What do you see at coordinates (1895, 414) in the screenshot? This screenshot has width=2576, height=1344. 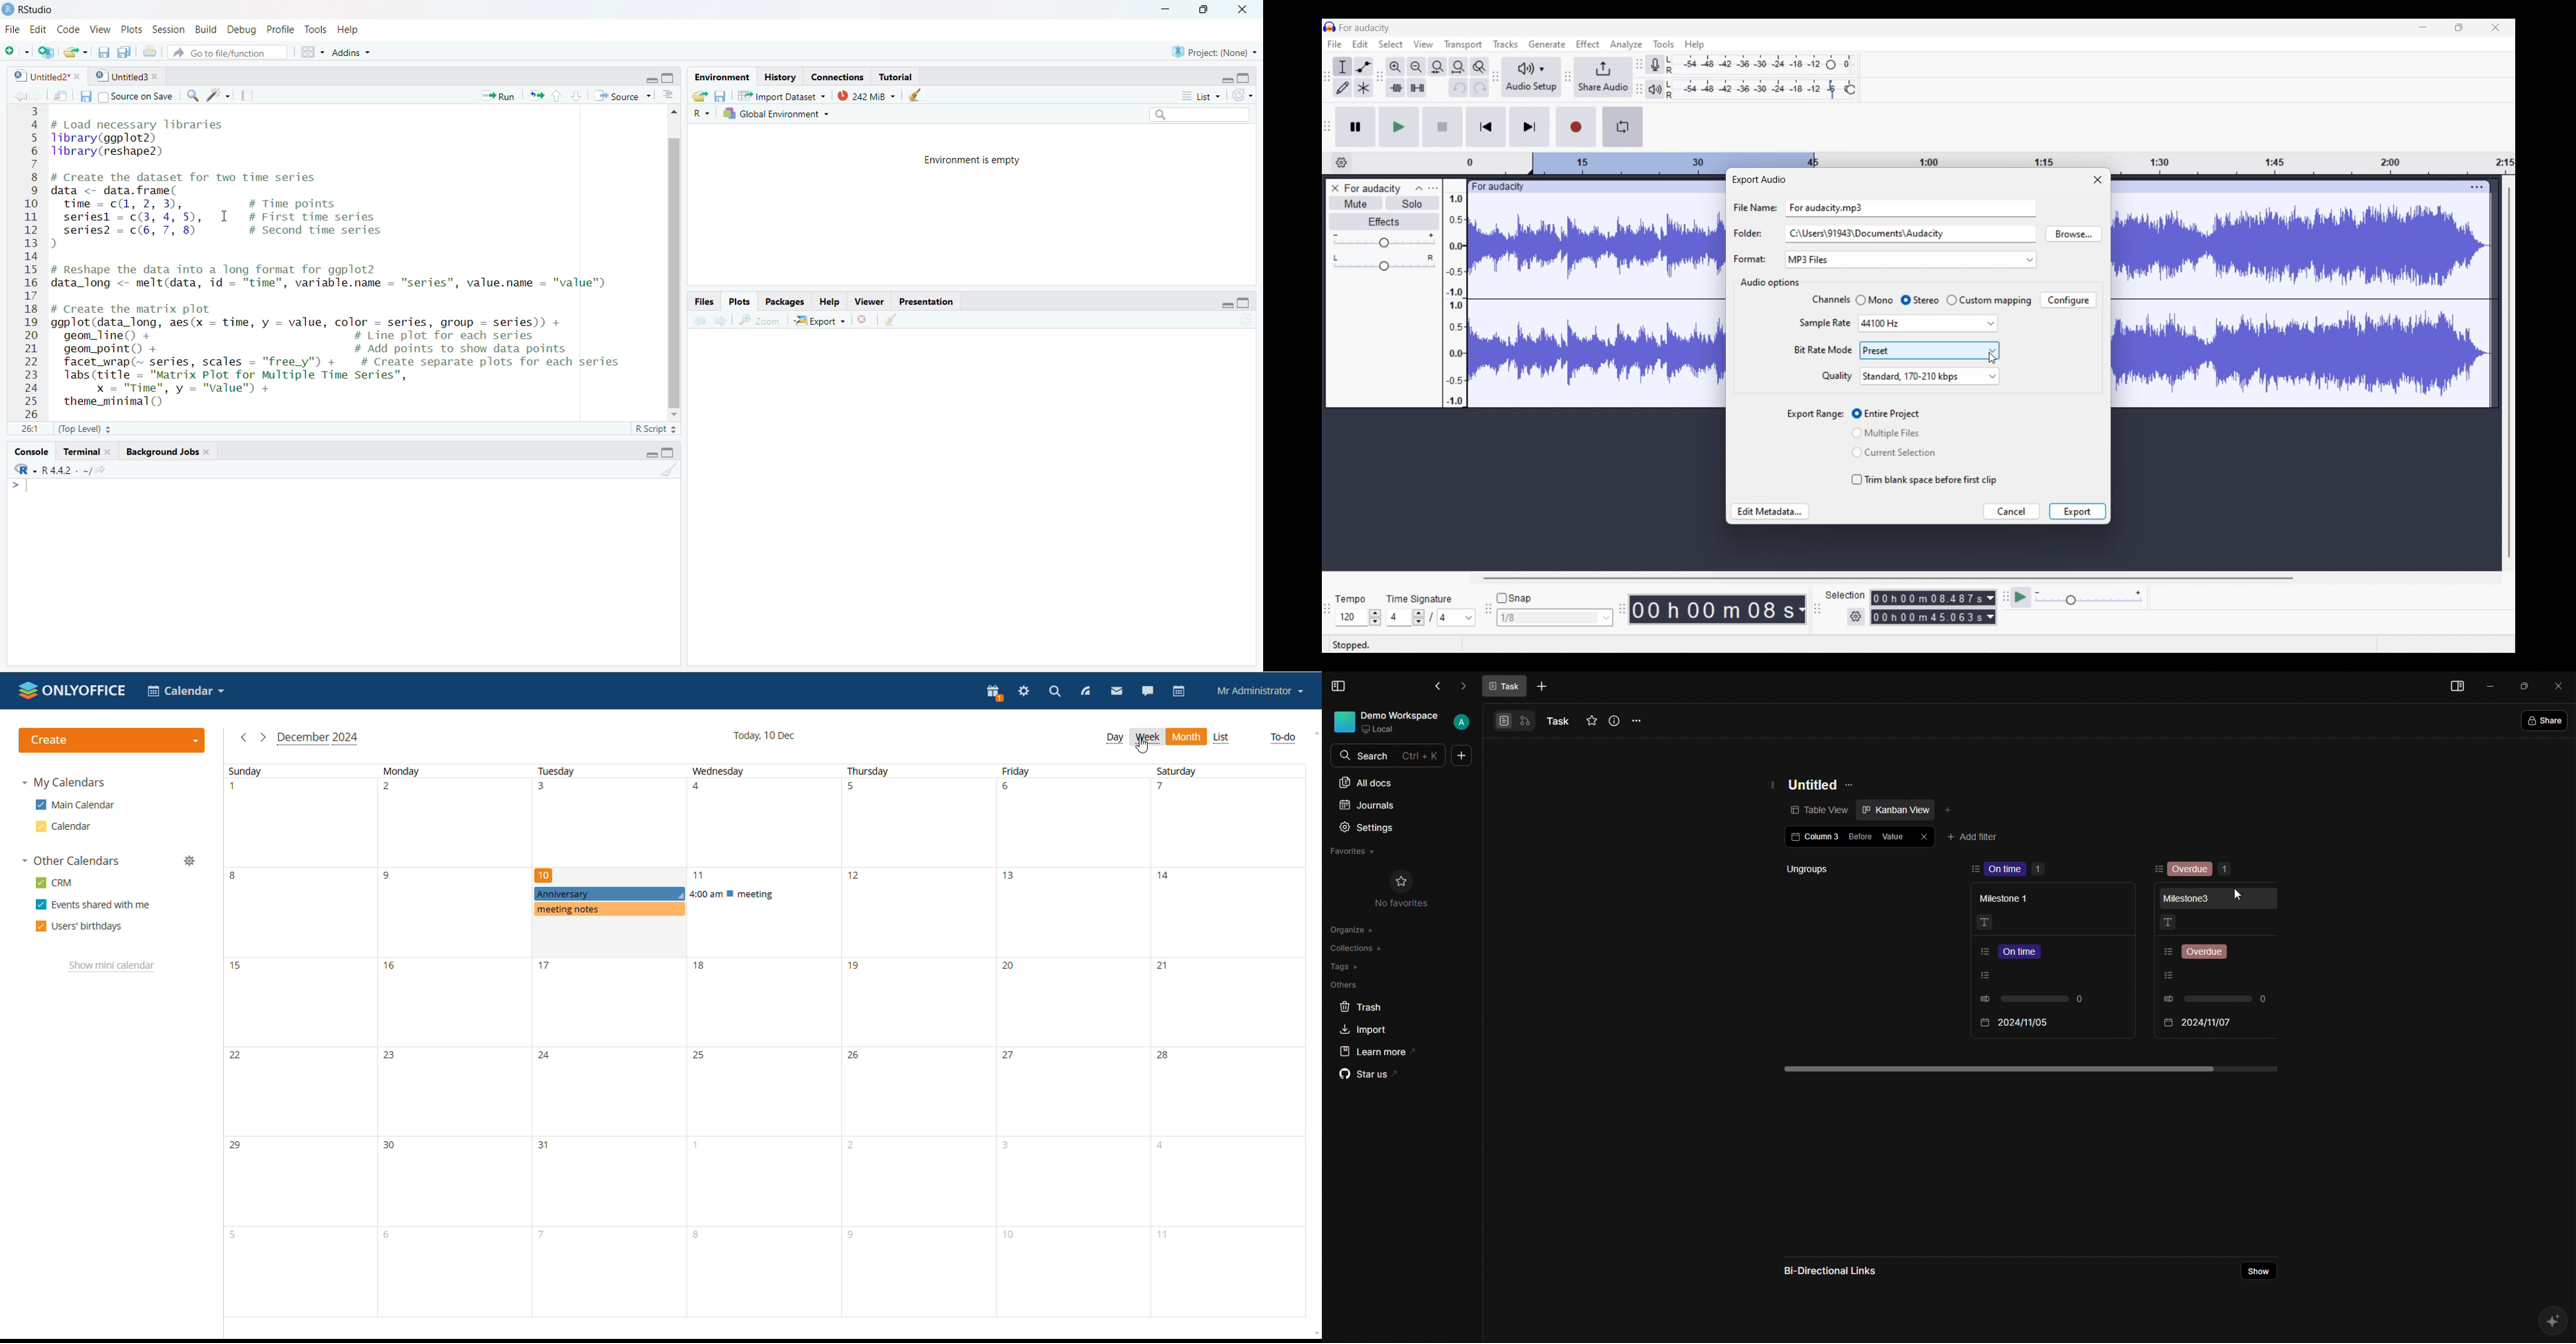 I see `Toggle for 'Entire Project'` at bounding box center [1895, 414].